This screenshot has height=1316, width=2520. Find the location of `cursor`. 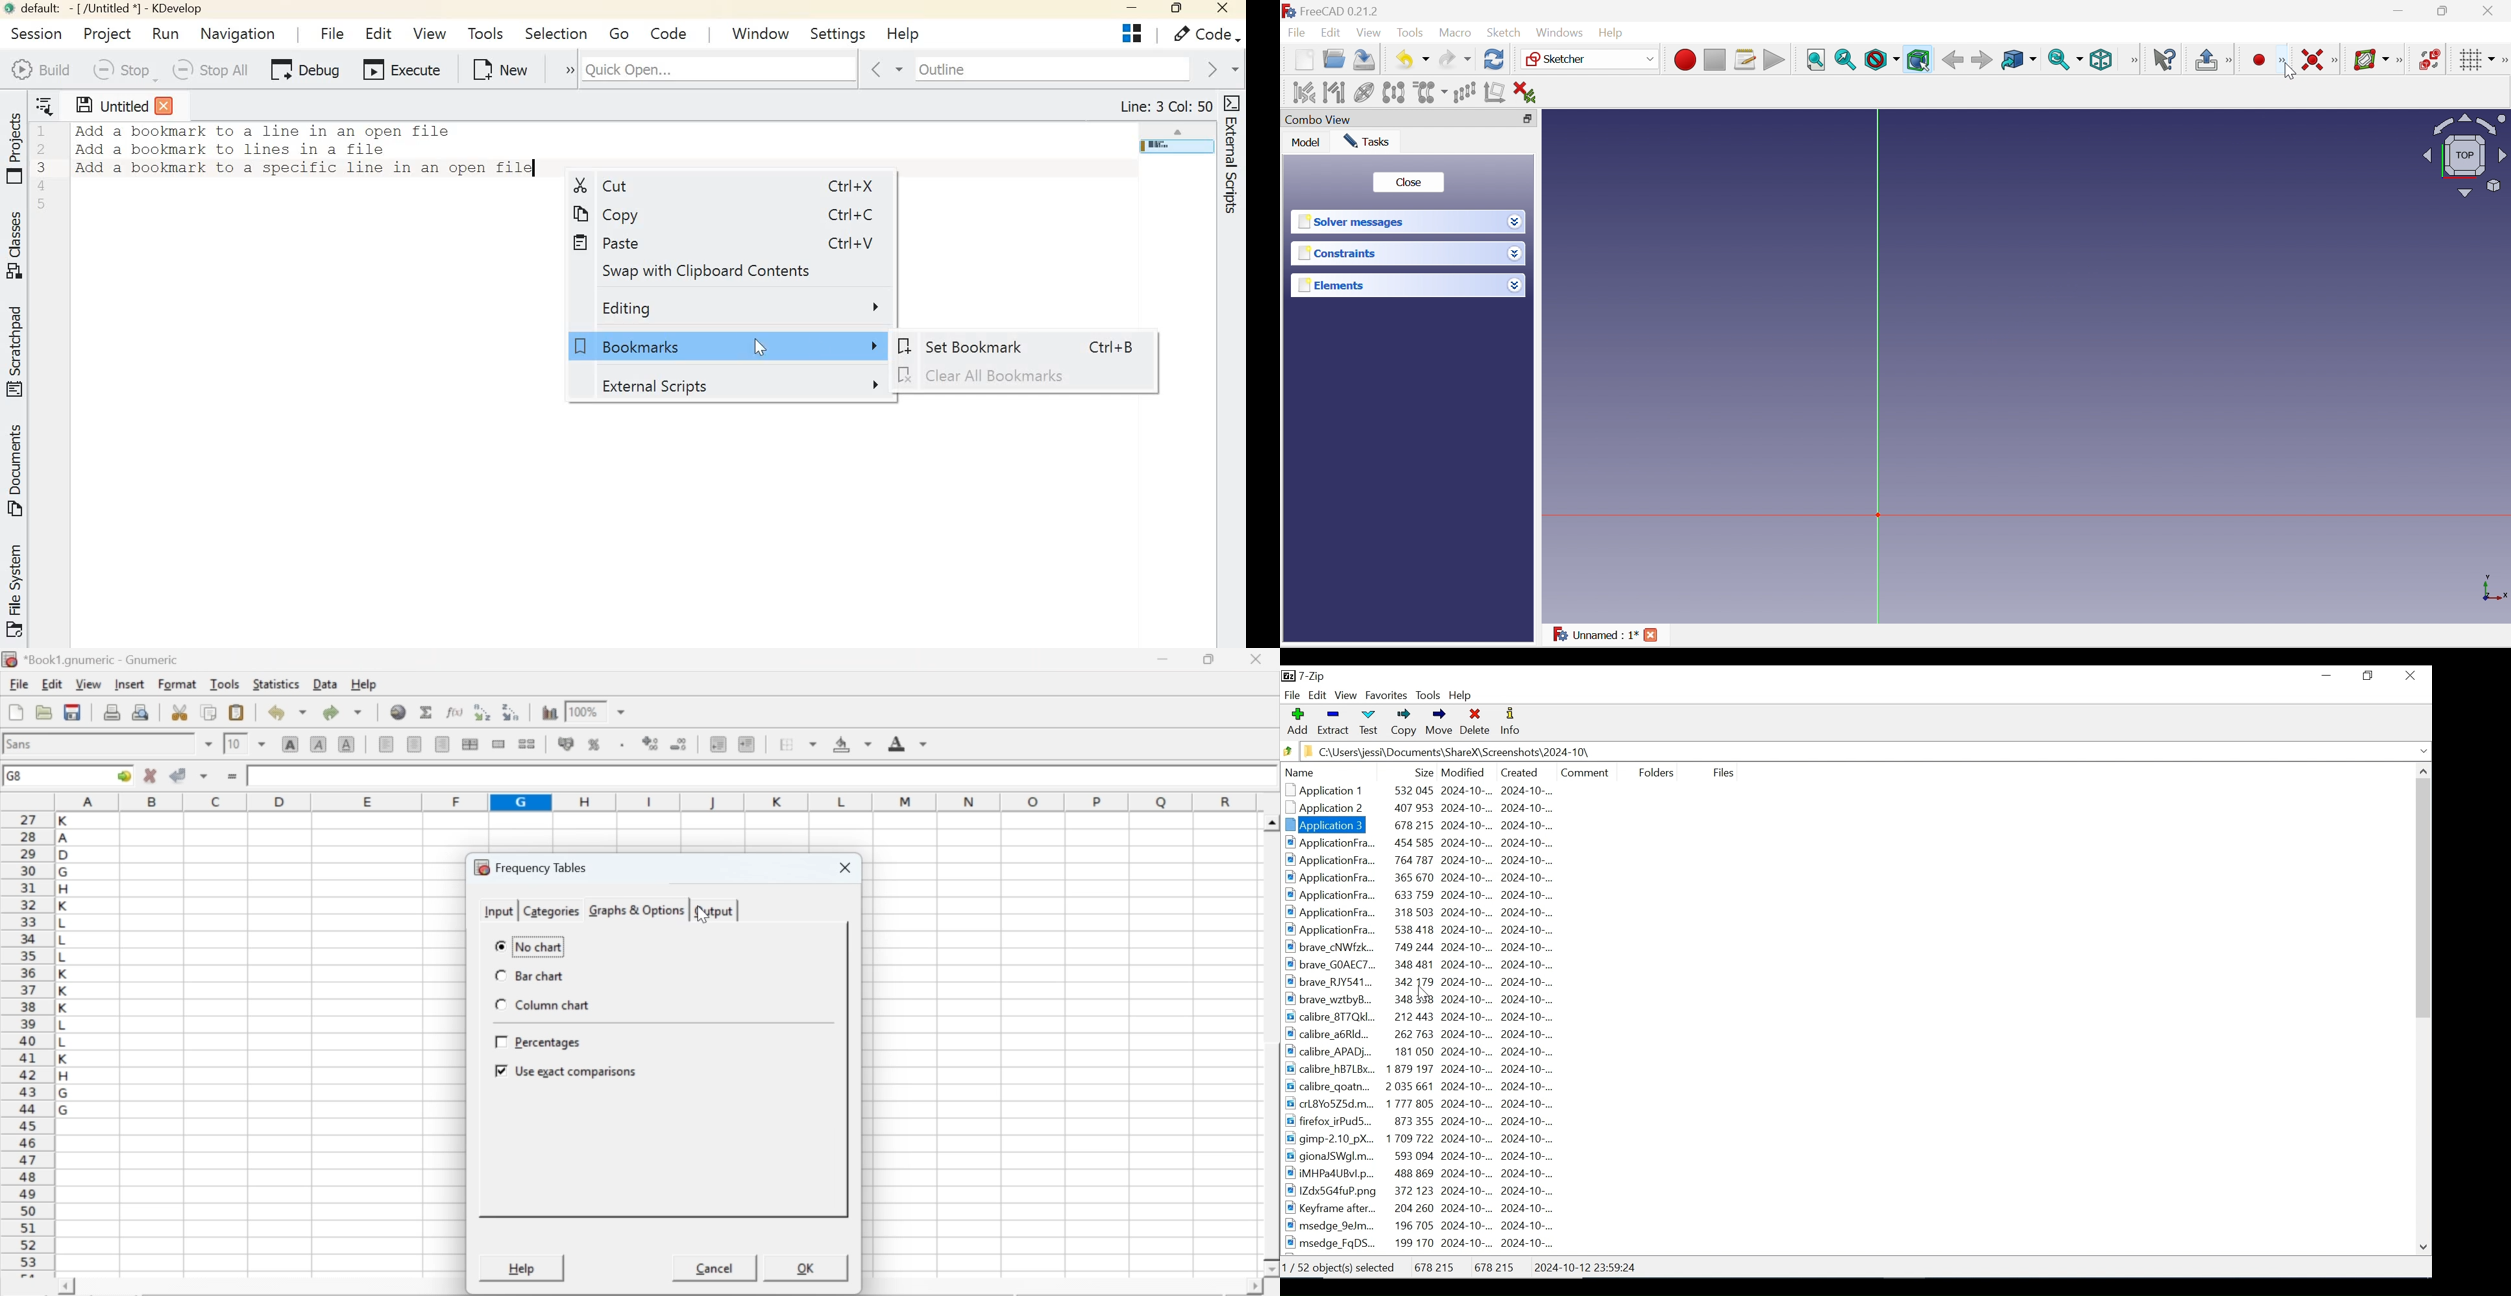

cursor is located at coordinates (703, 915).